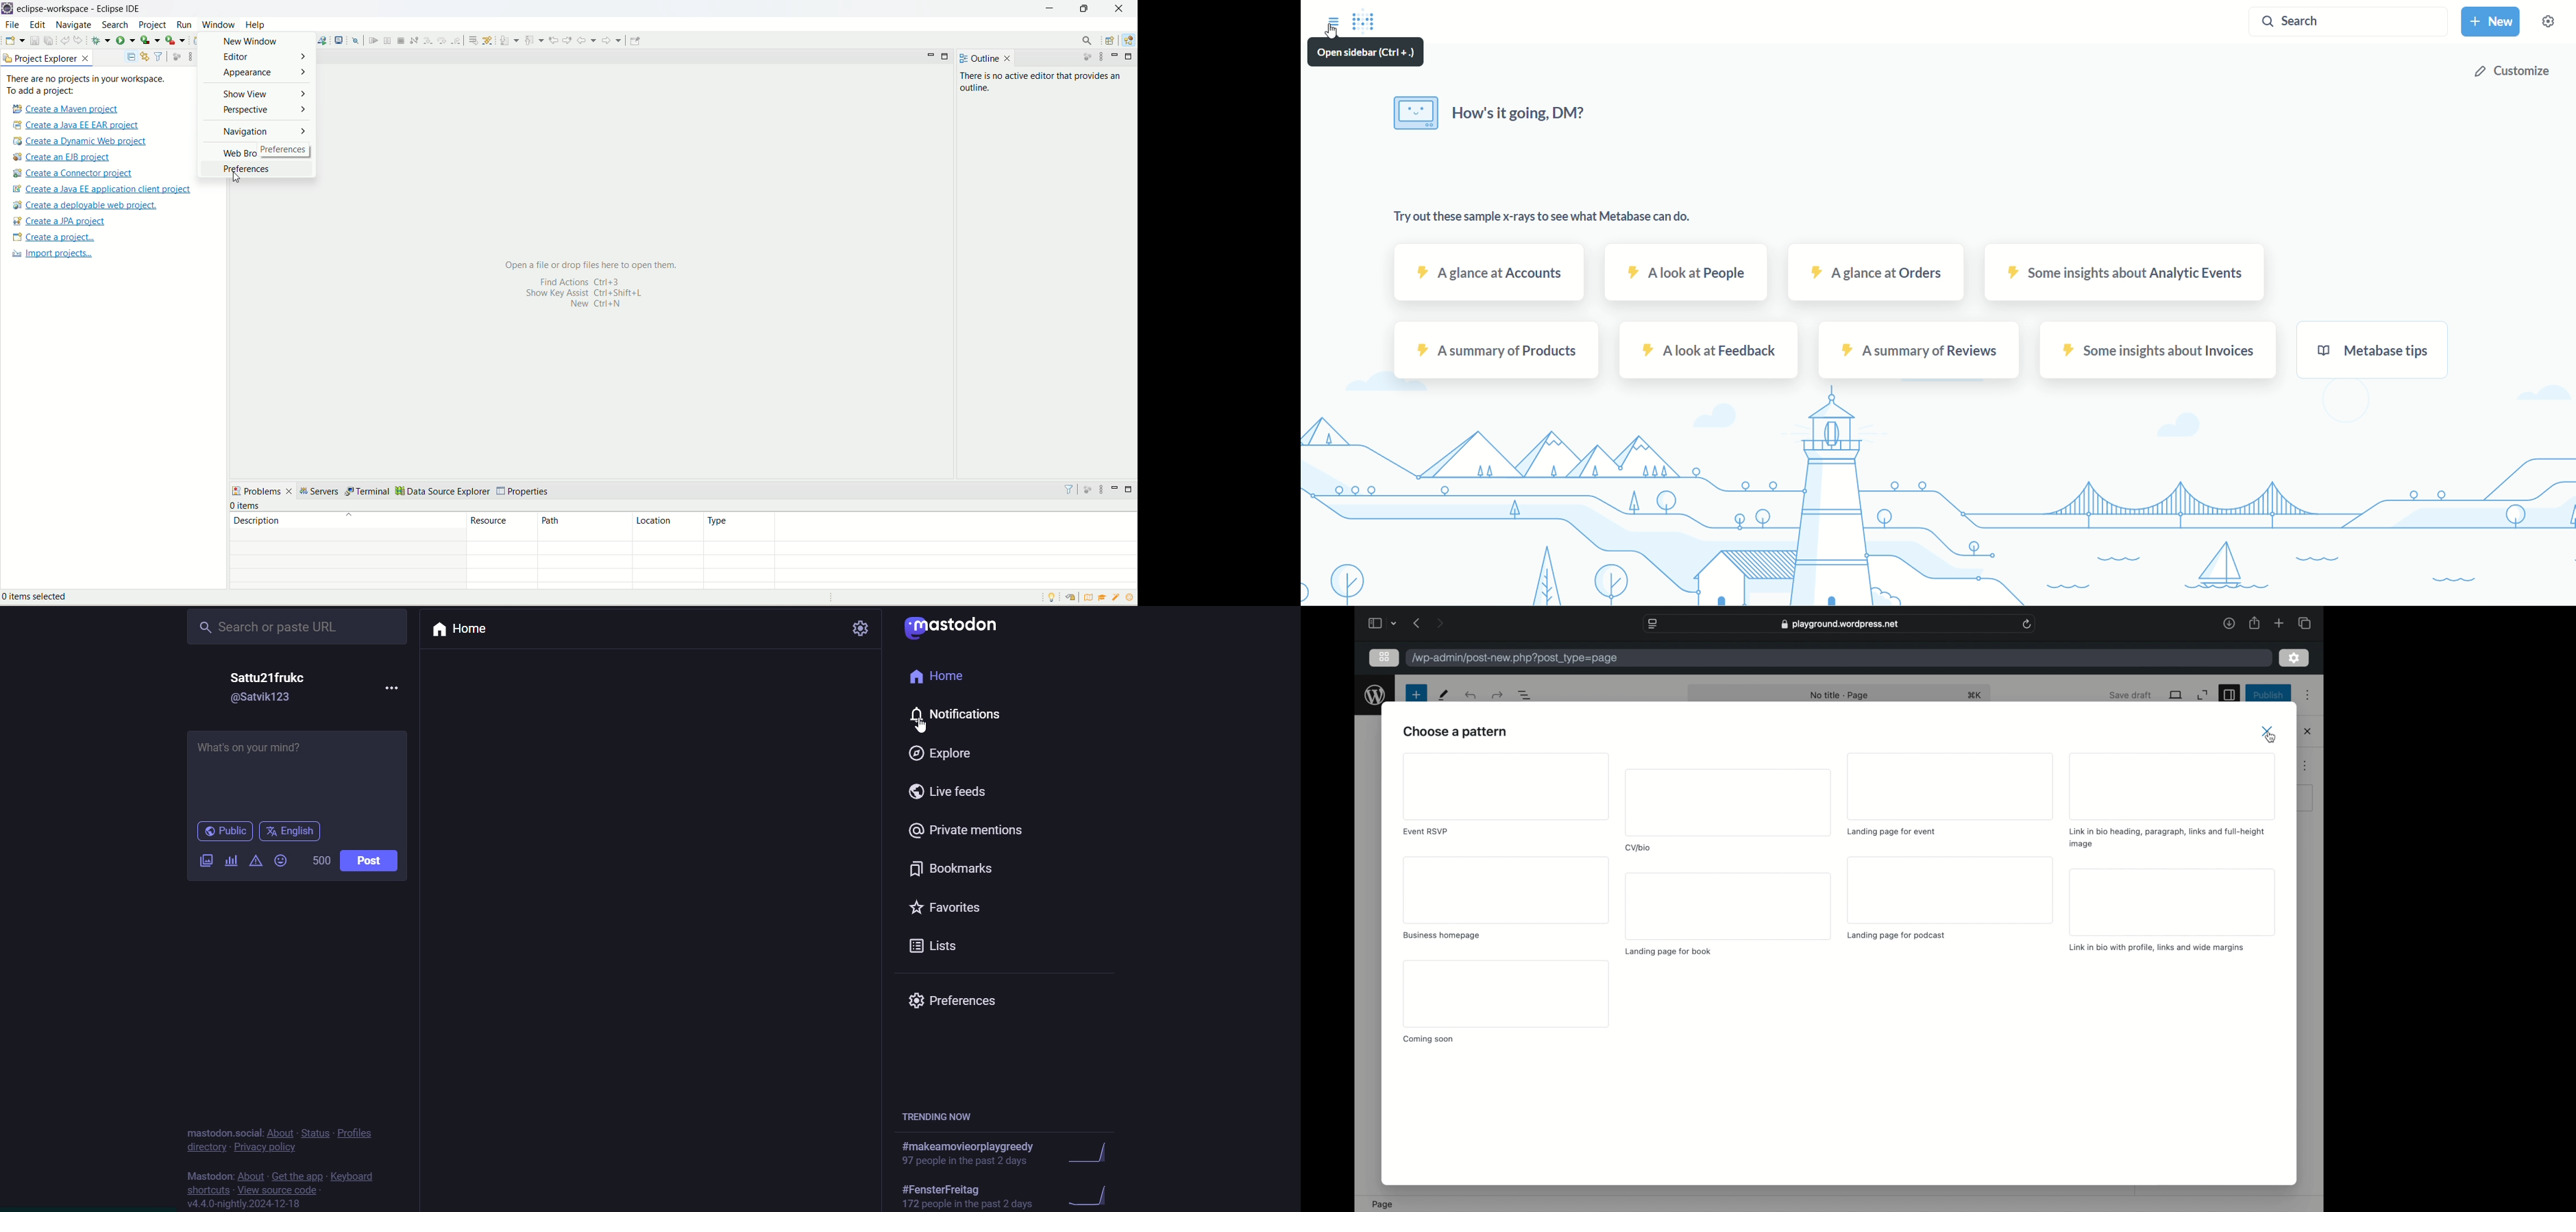 The height and width of the screenshot is (1232, 2576). What do you see at coordinates (322, 859) in the screenshot?
I see `500` at bounding box center [322, 859].